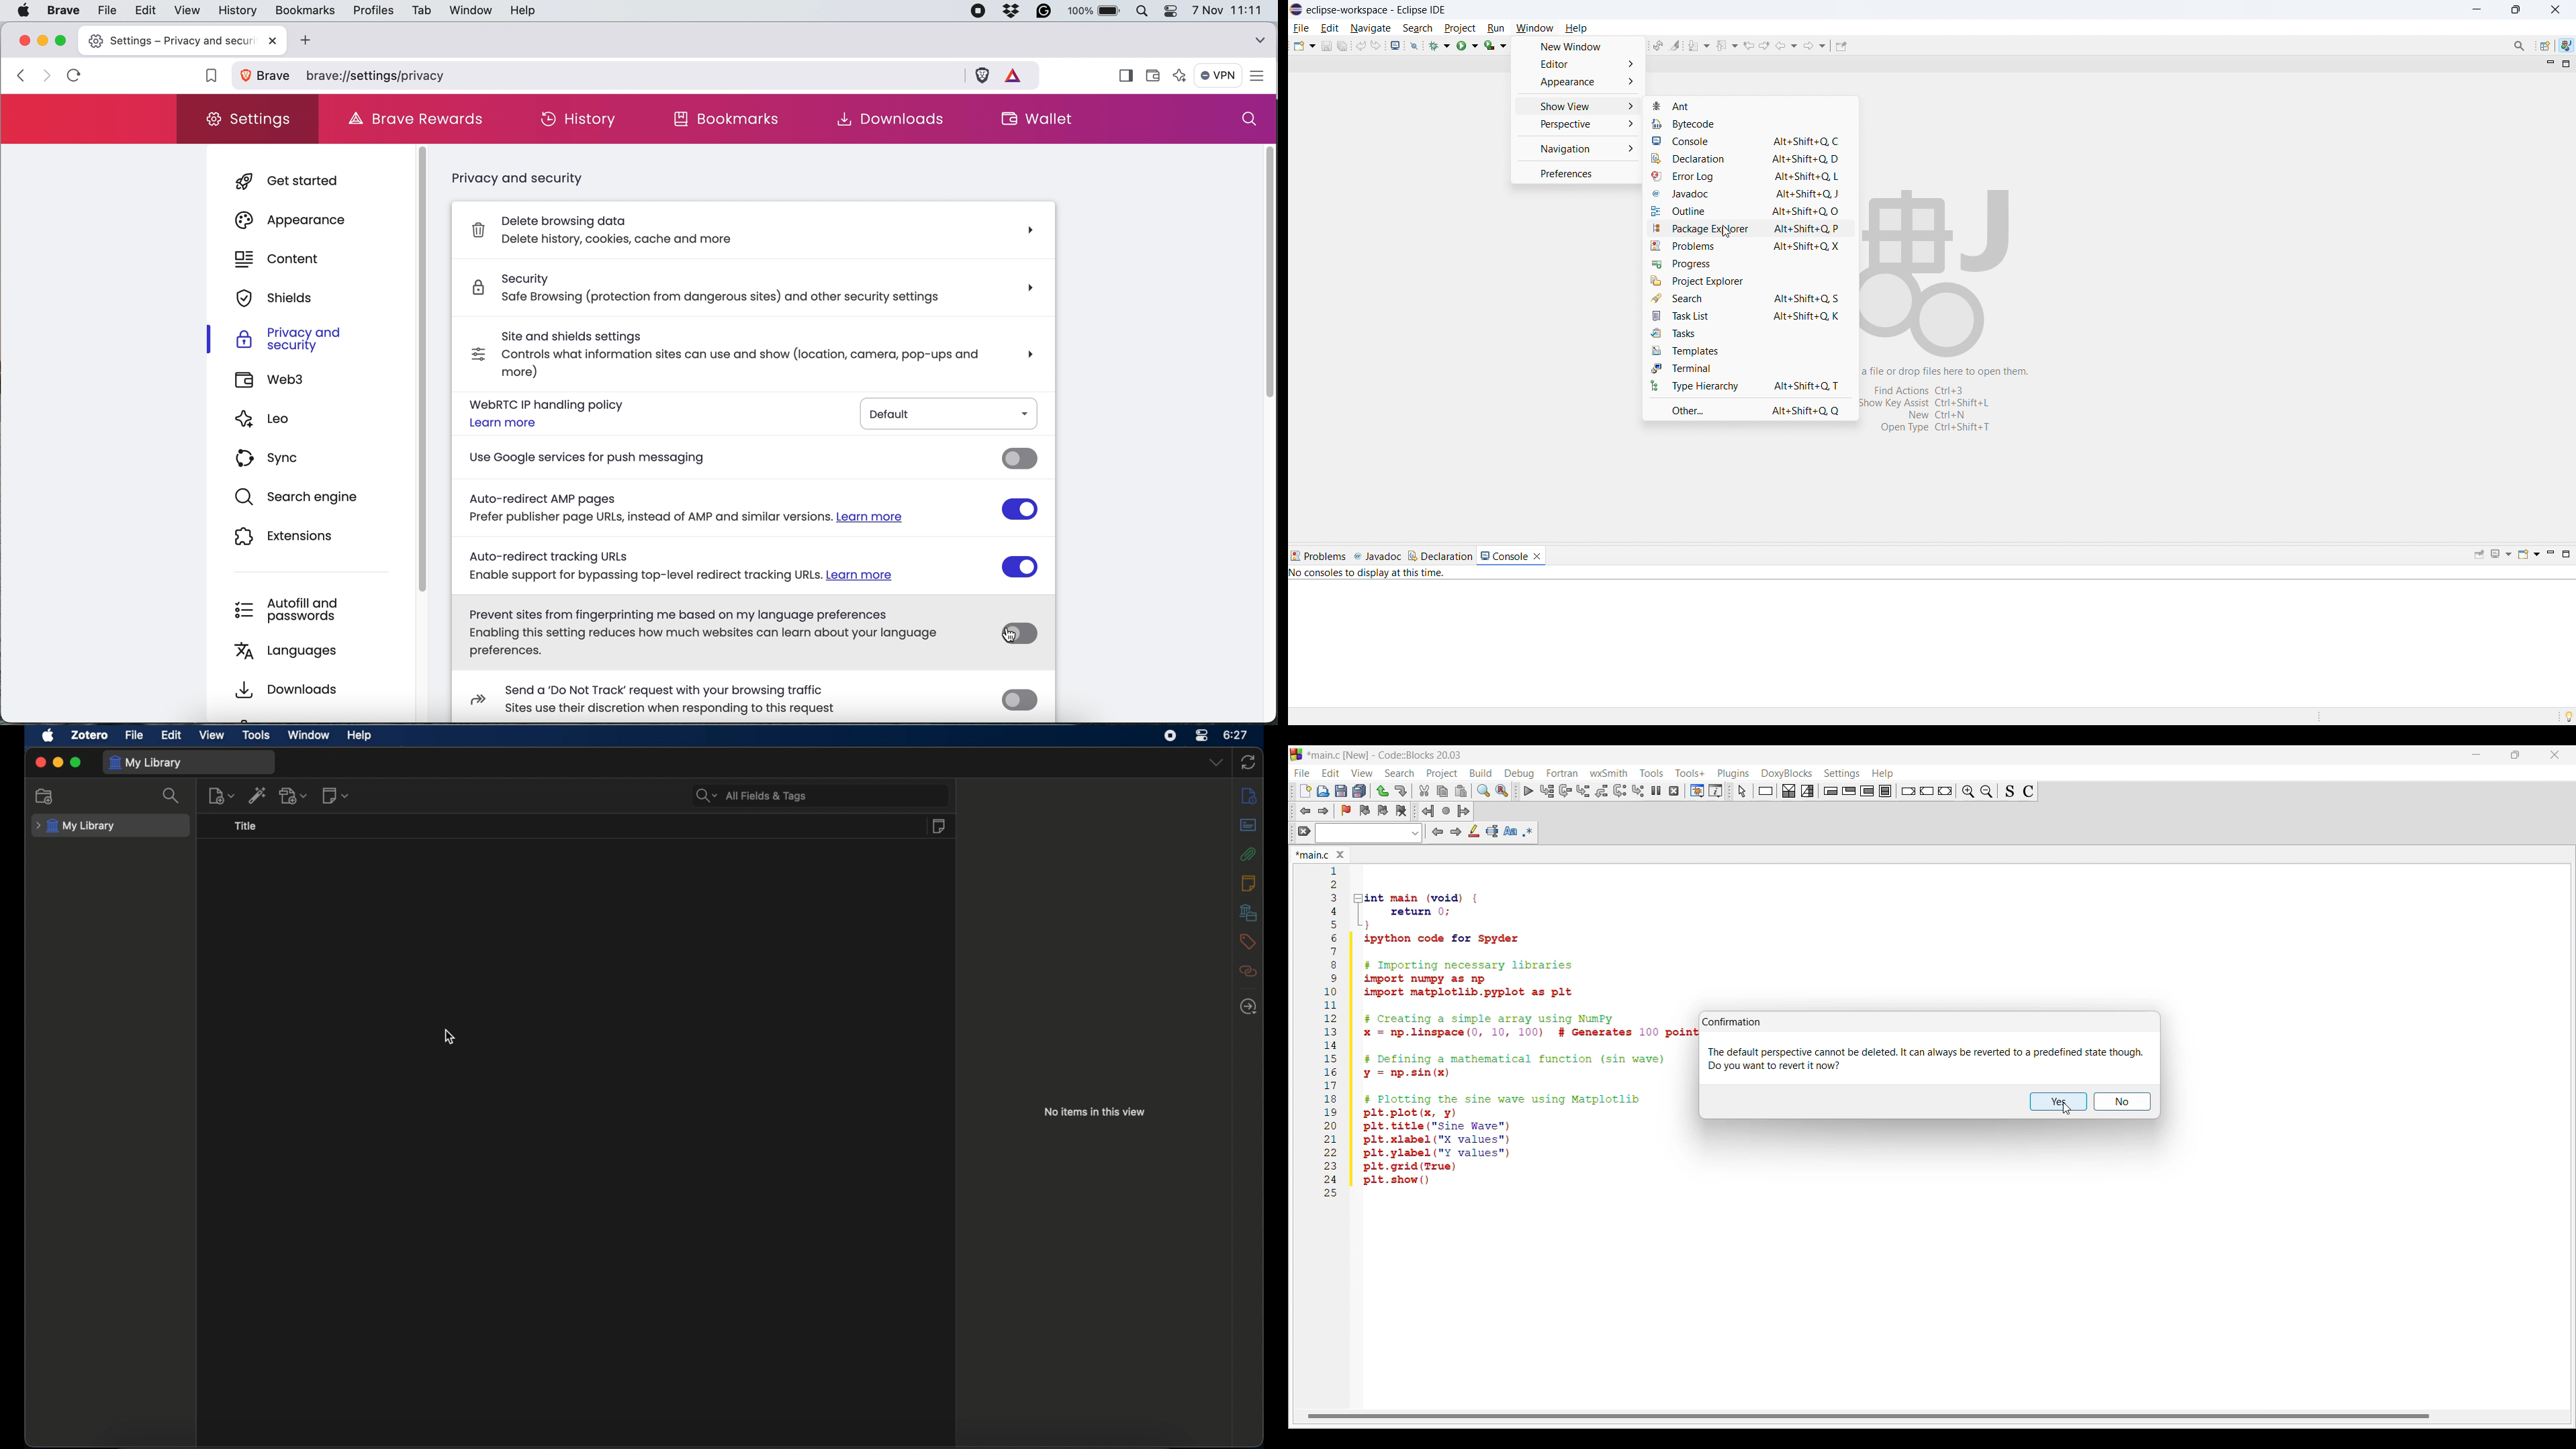  Describe the element at coordinates (1577, 149) in the screenshot. I see `navigation` at that location.